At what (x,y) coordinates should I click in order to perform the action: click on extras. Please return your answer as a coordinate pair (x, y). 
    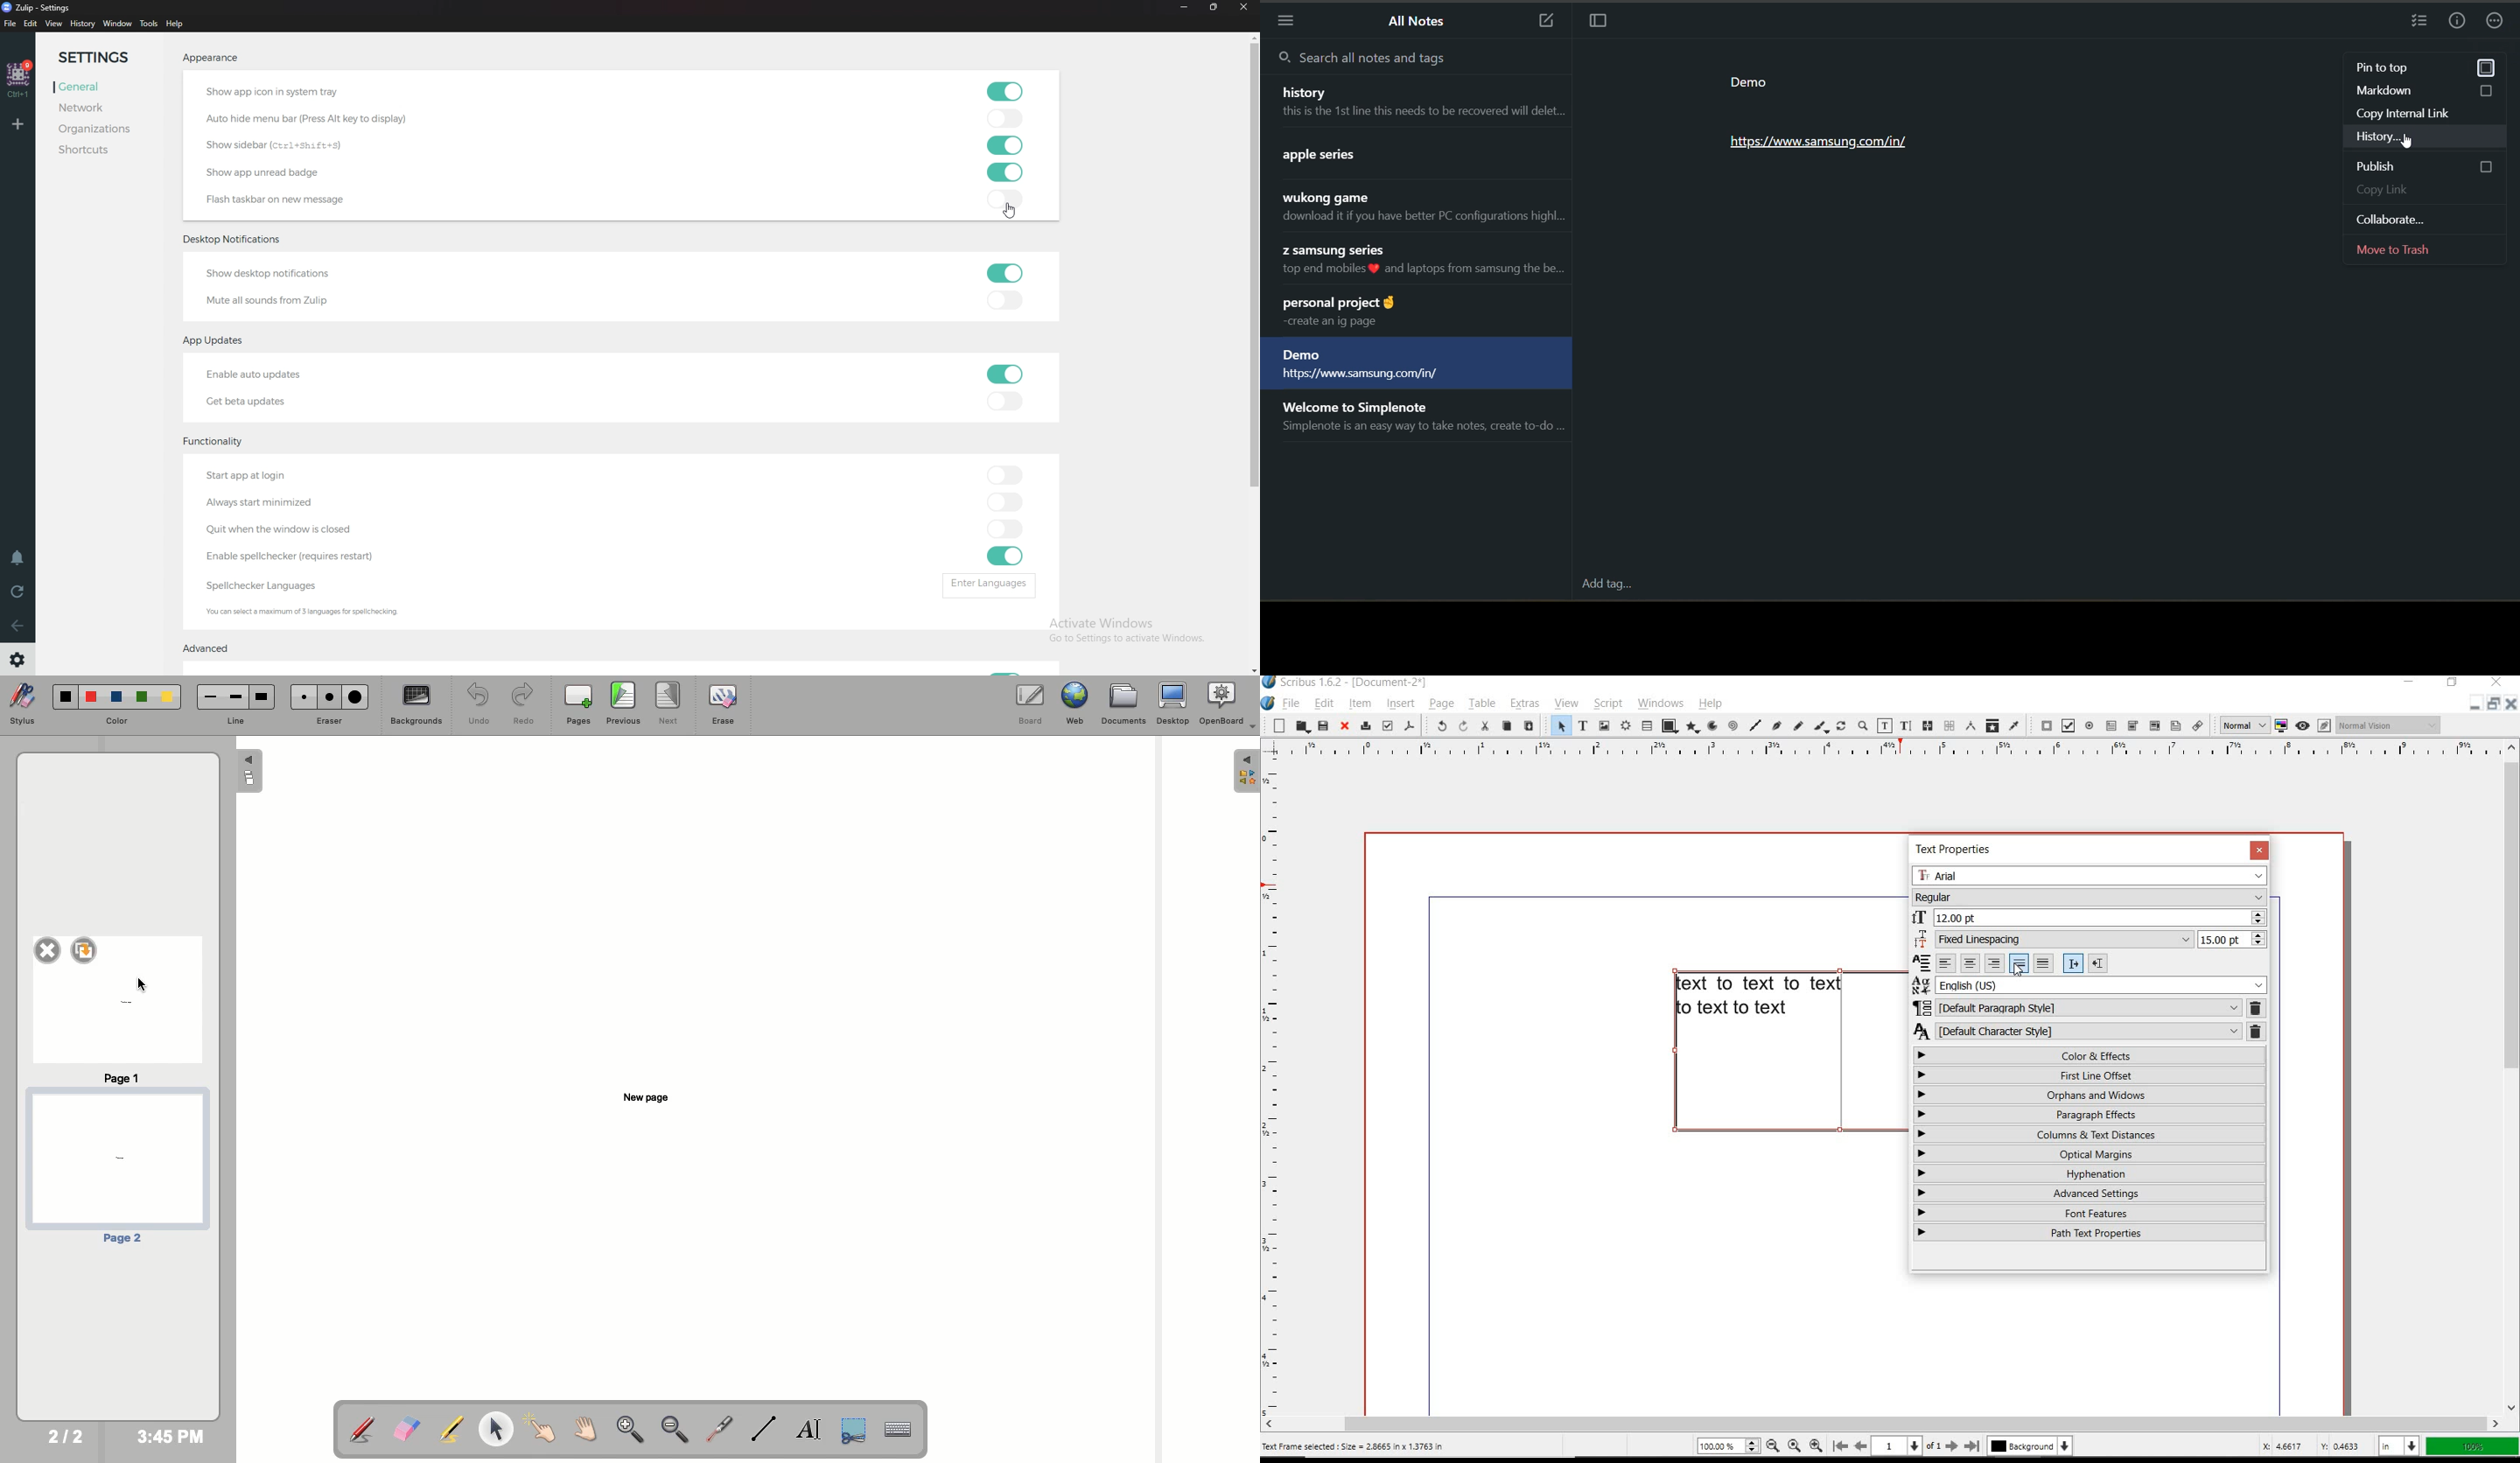
    Looking at the image, I should click on (1525, 704).